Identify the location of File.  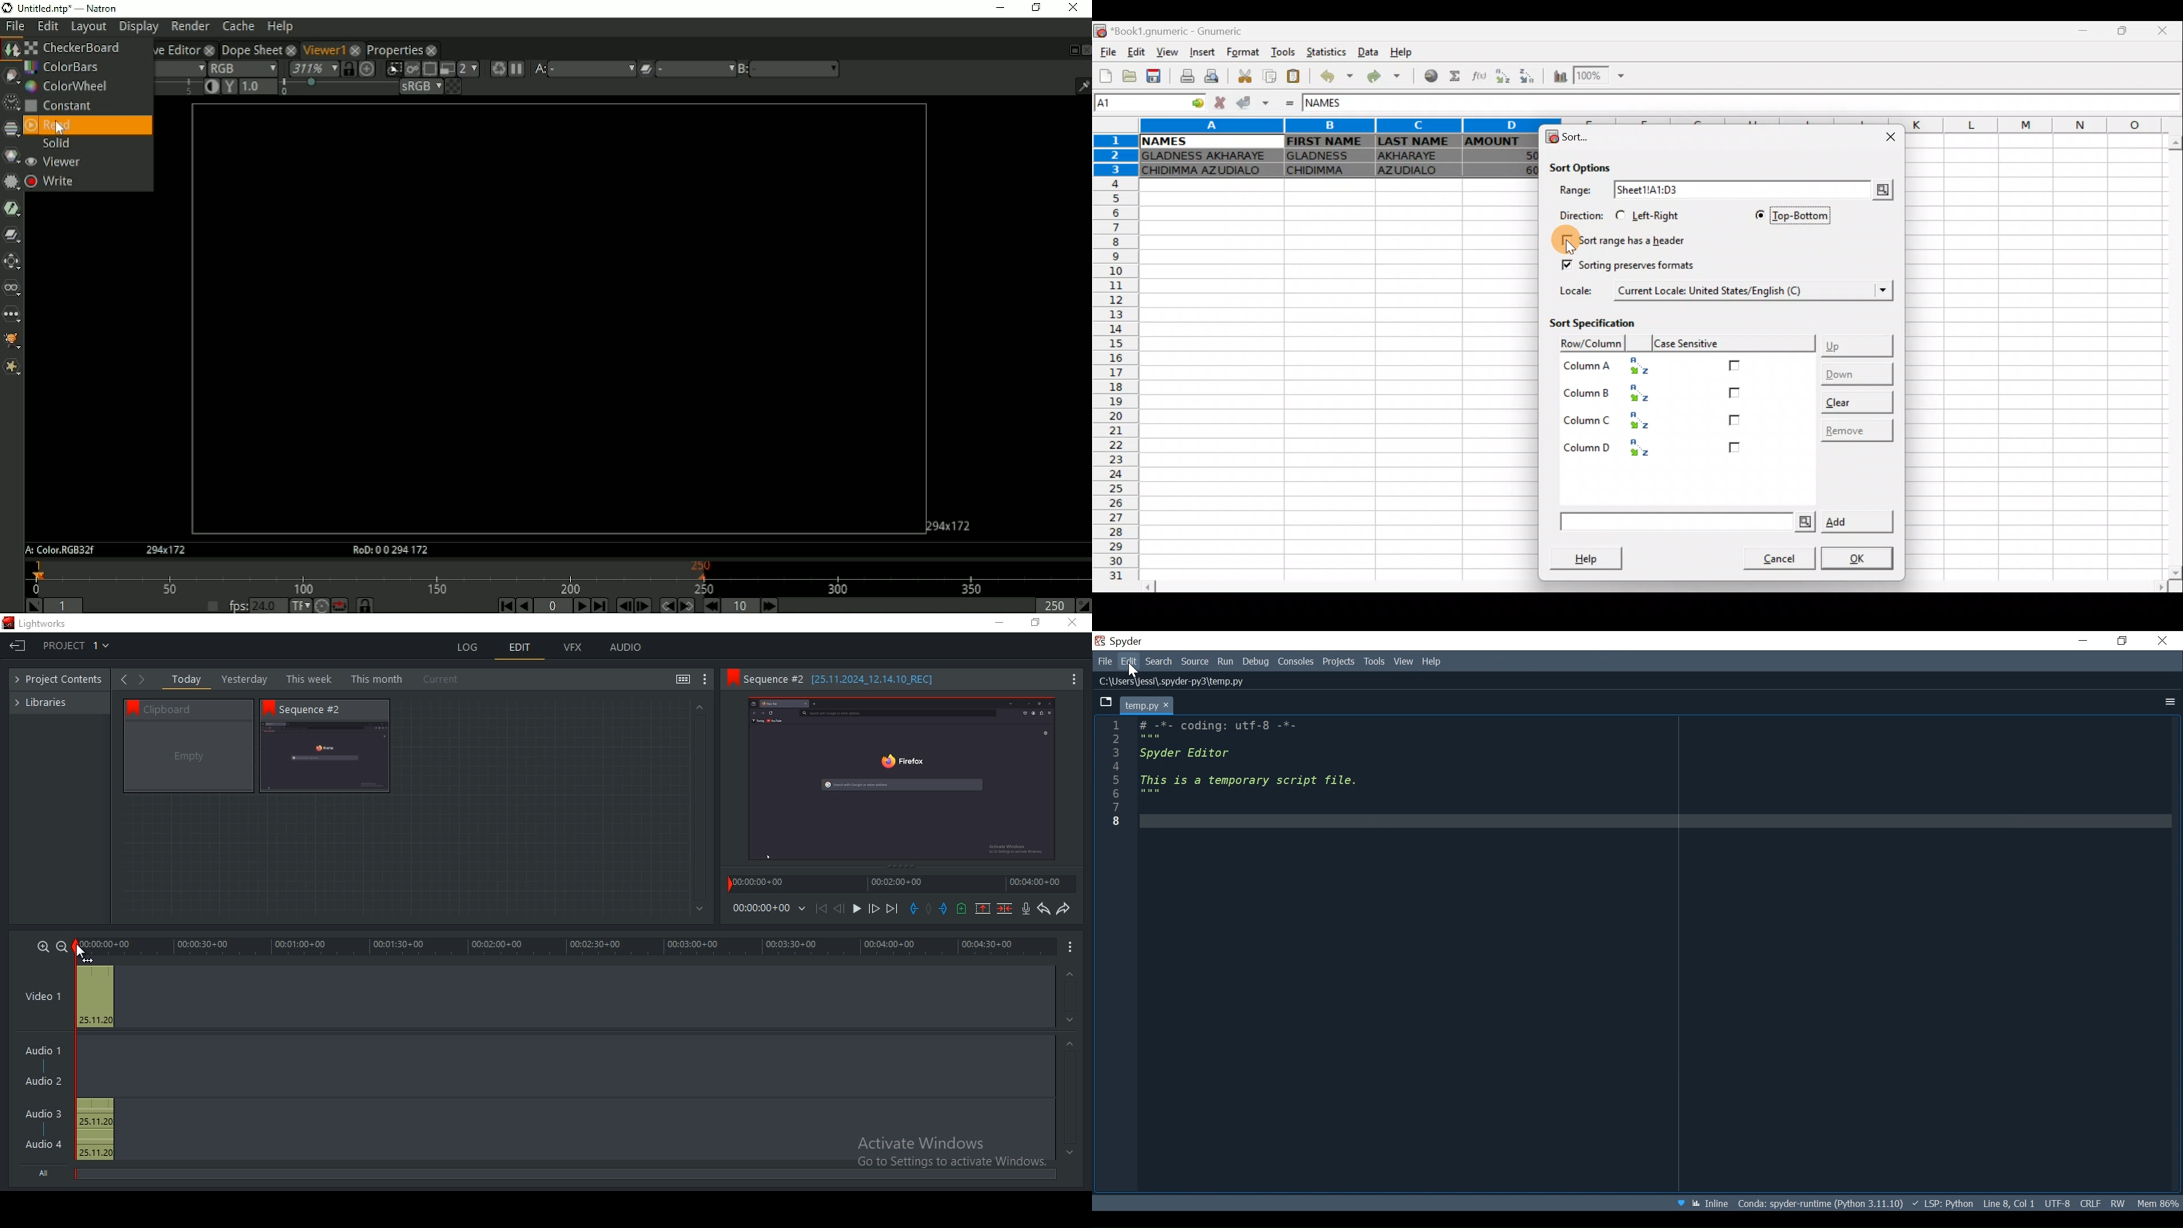
(1107, 663).